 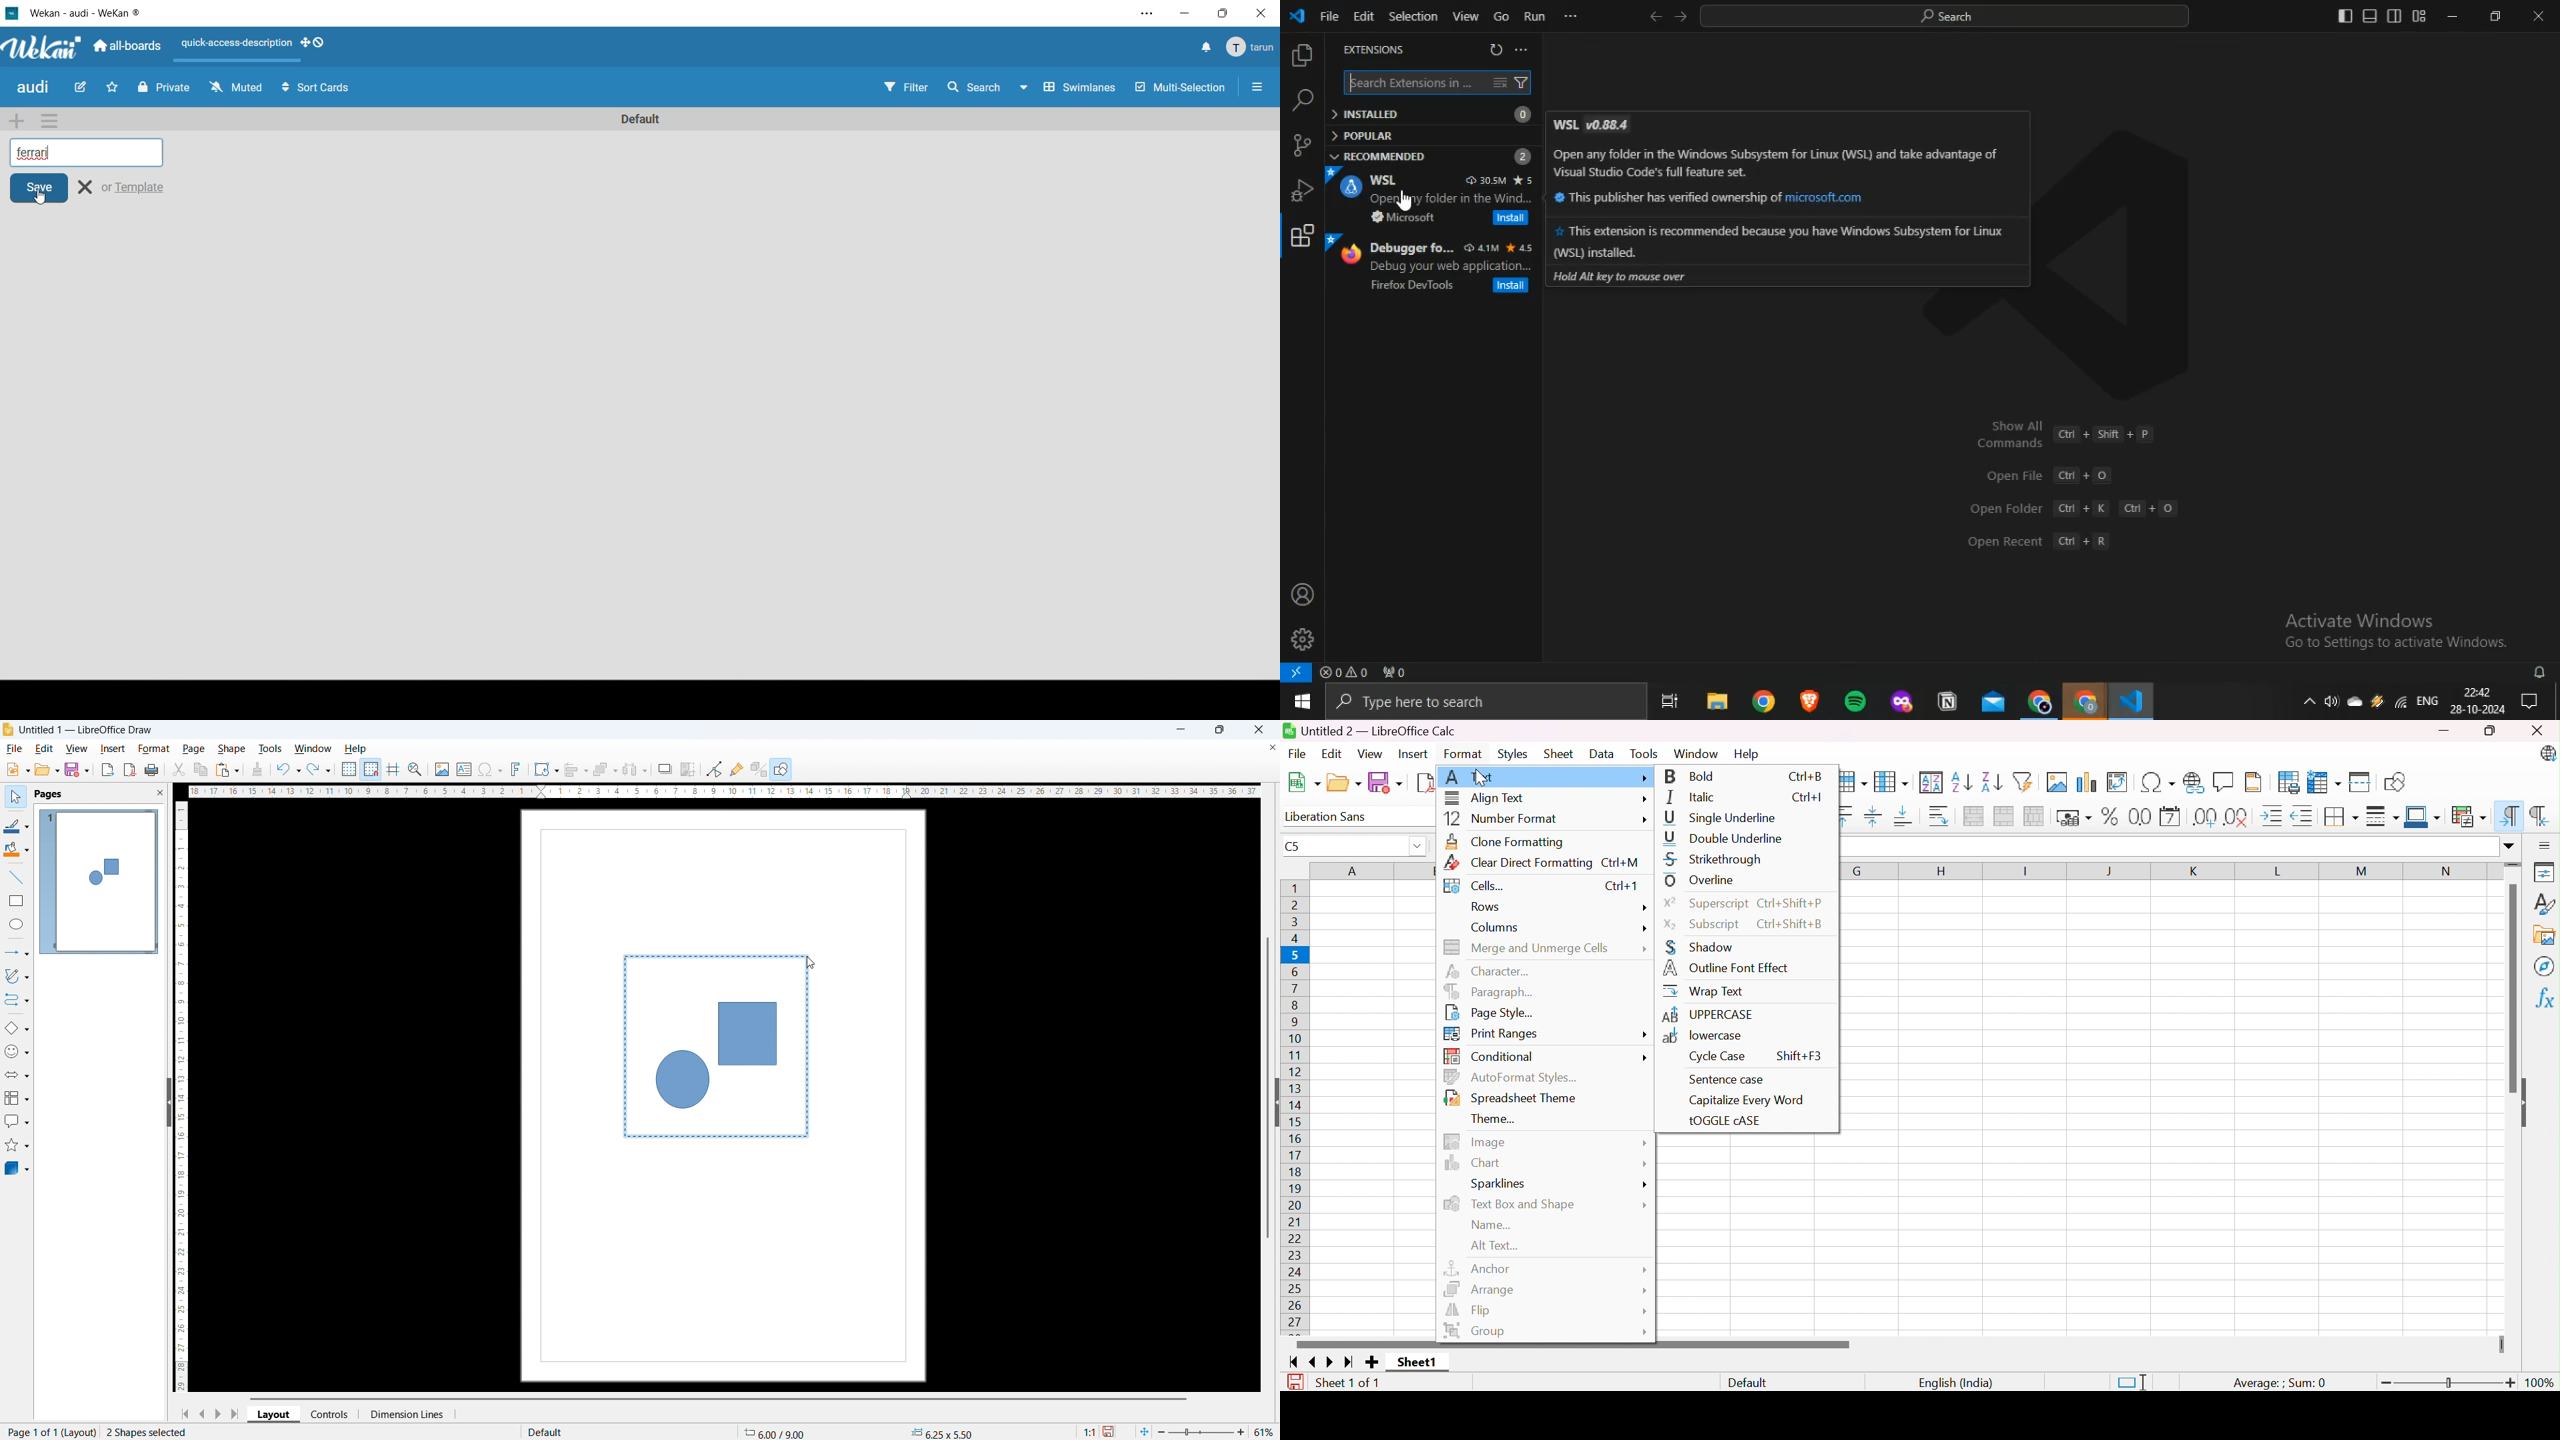 I want to click on cursor, so click(x=1484, y=780).